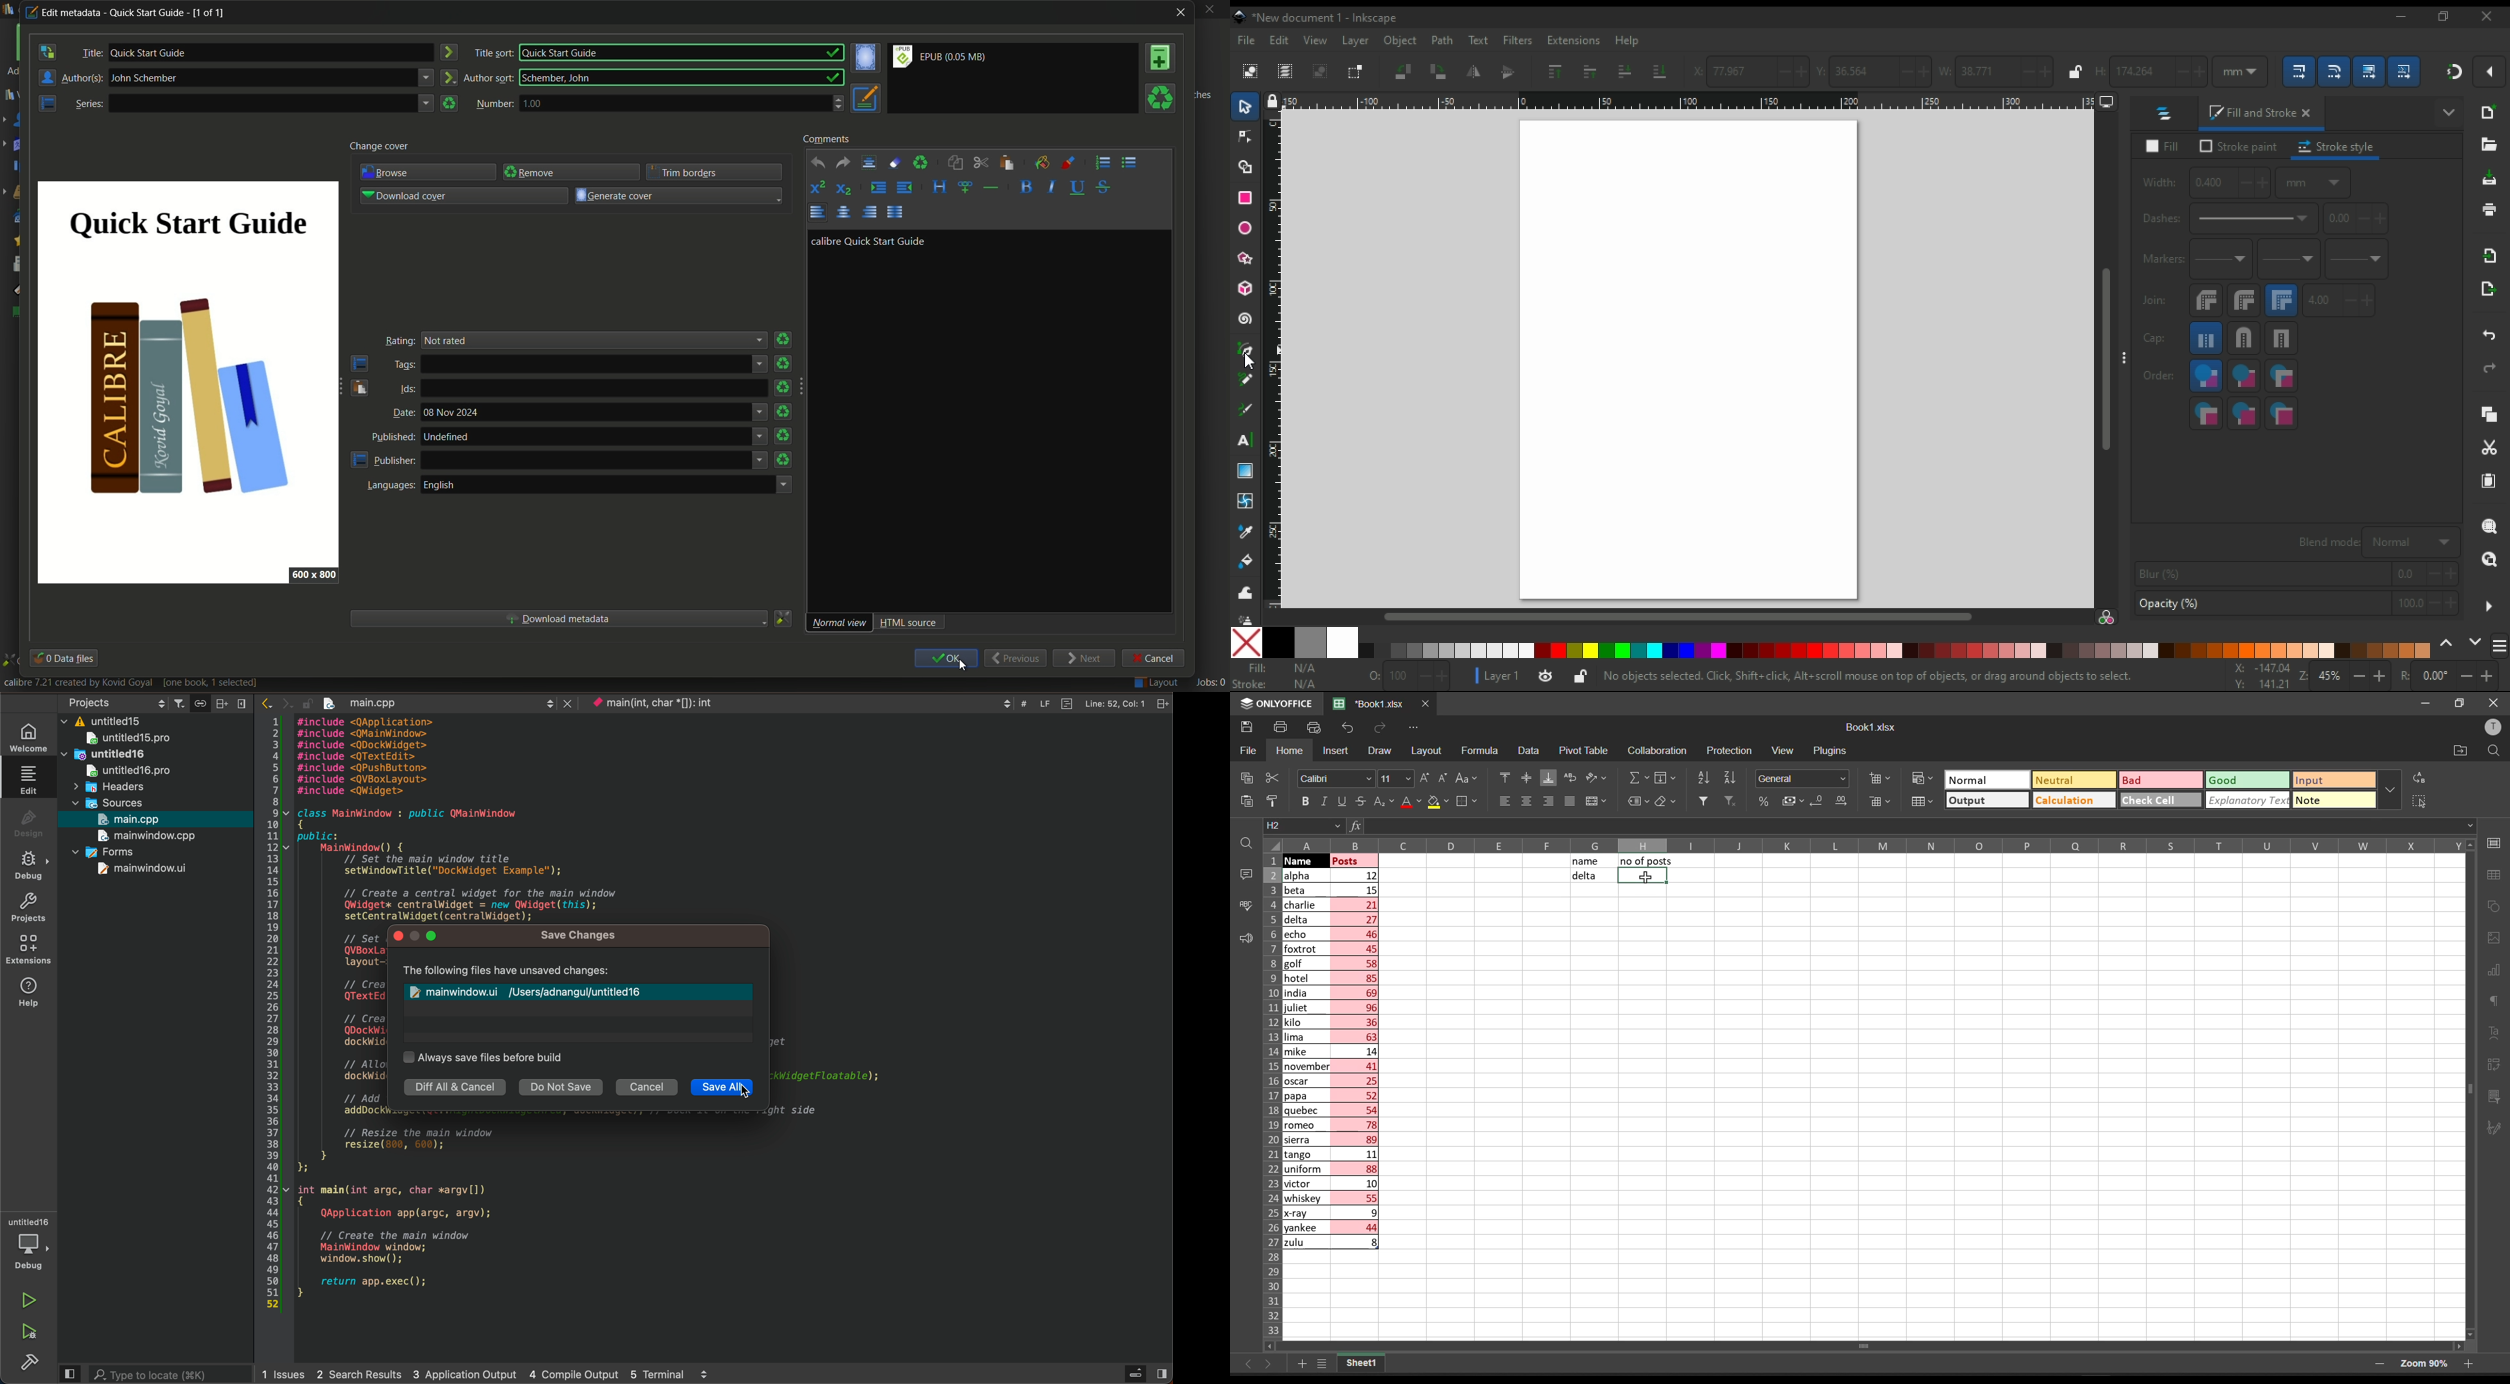 The image size is (2520, 1400). I want to click on , so click(966, 669).